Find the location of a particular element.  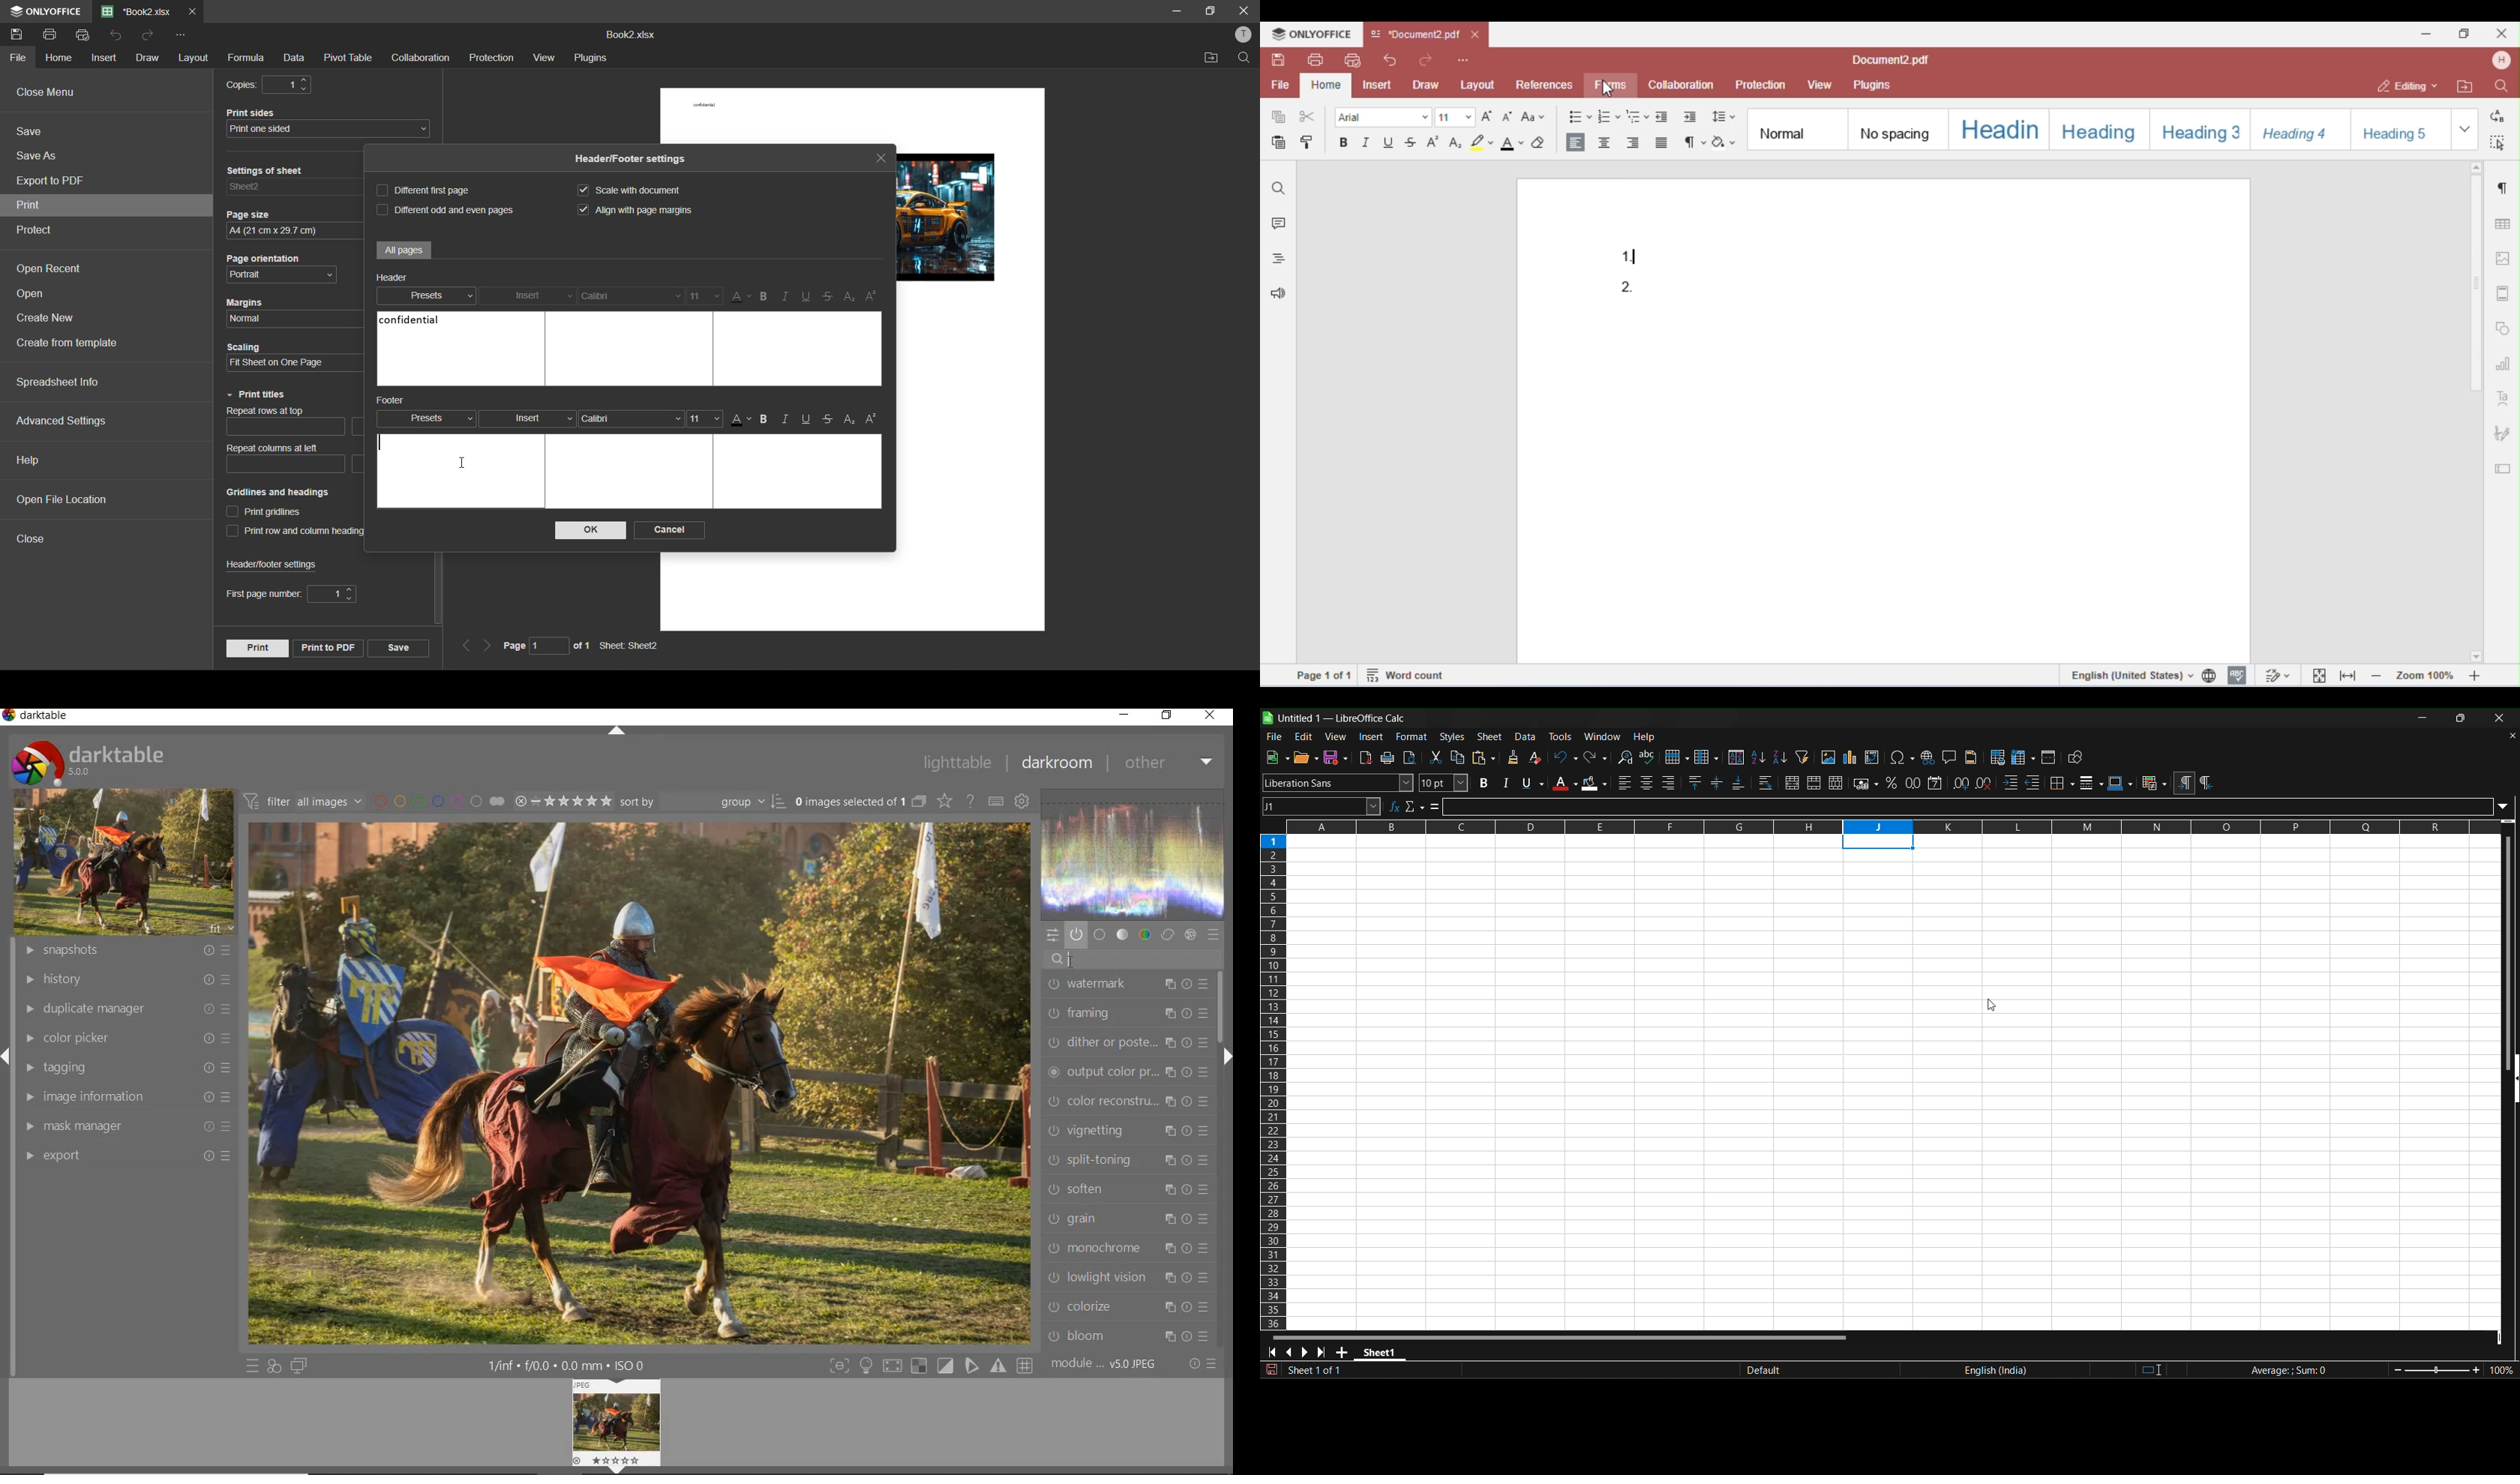

Margins is located at coordinates (251, 302).